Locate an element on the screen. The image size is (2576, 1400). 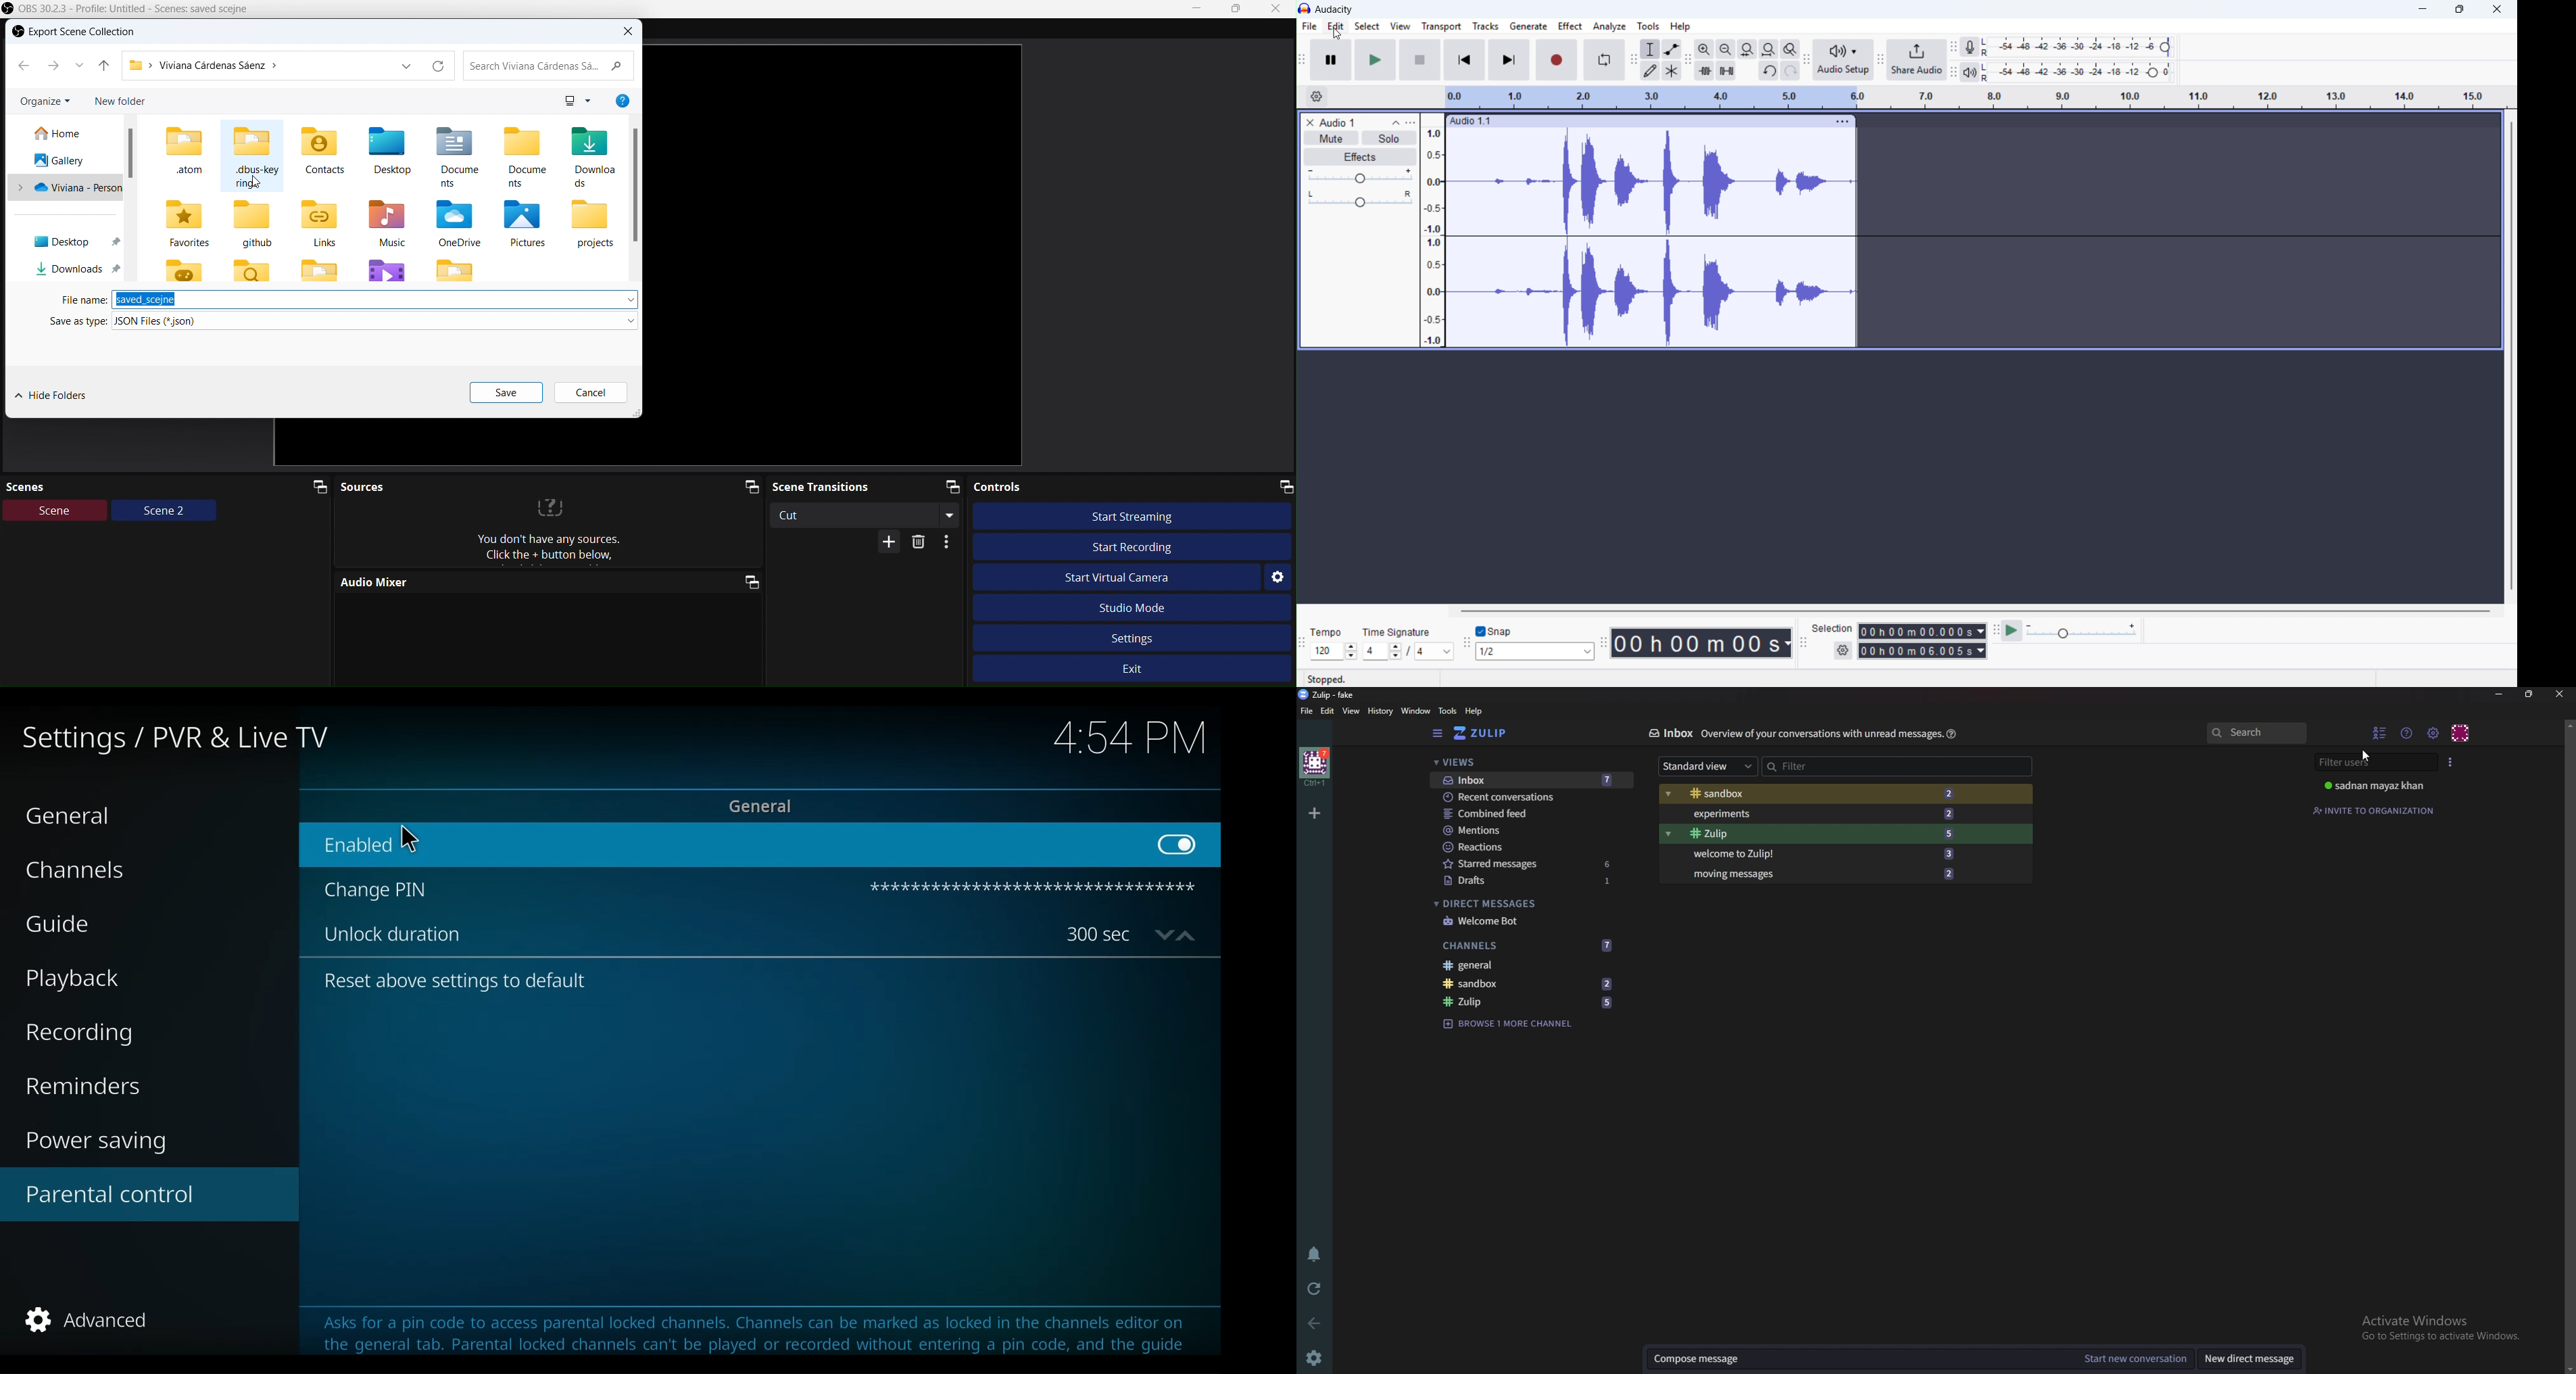
Inbox is located at coordinates (1528, 780).